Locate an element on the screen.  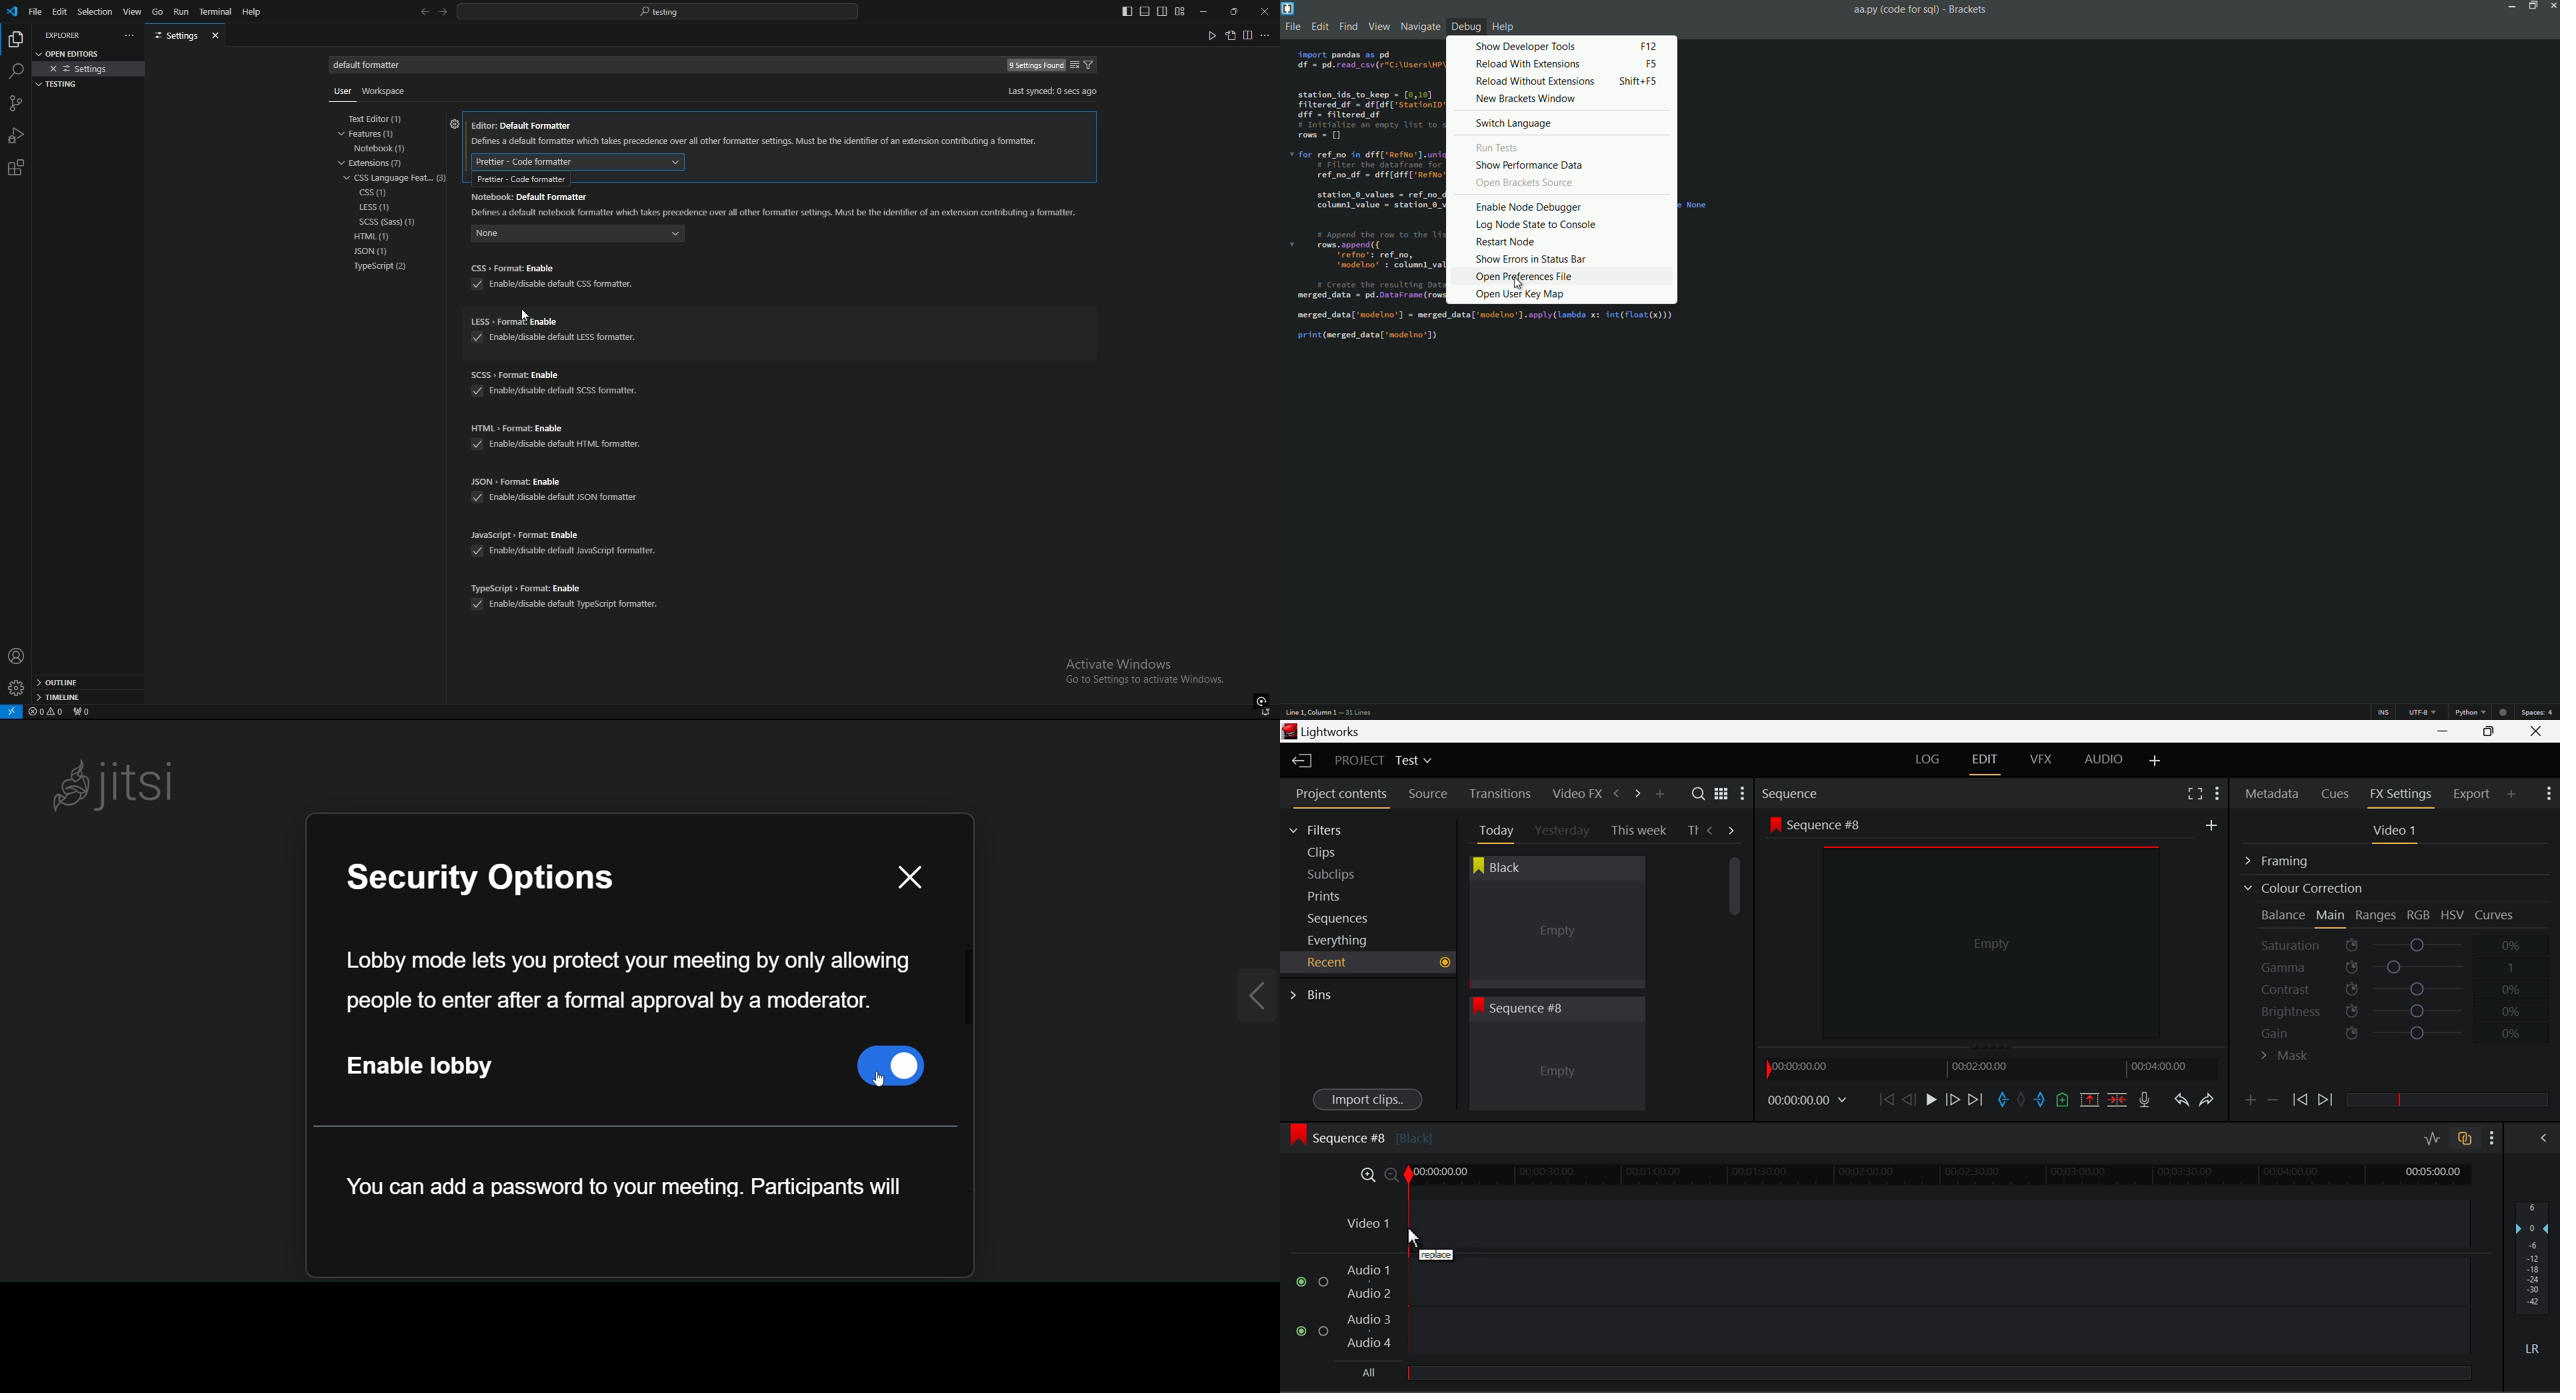
All is located at coordinates (1367, 1373).